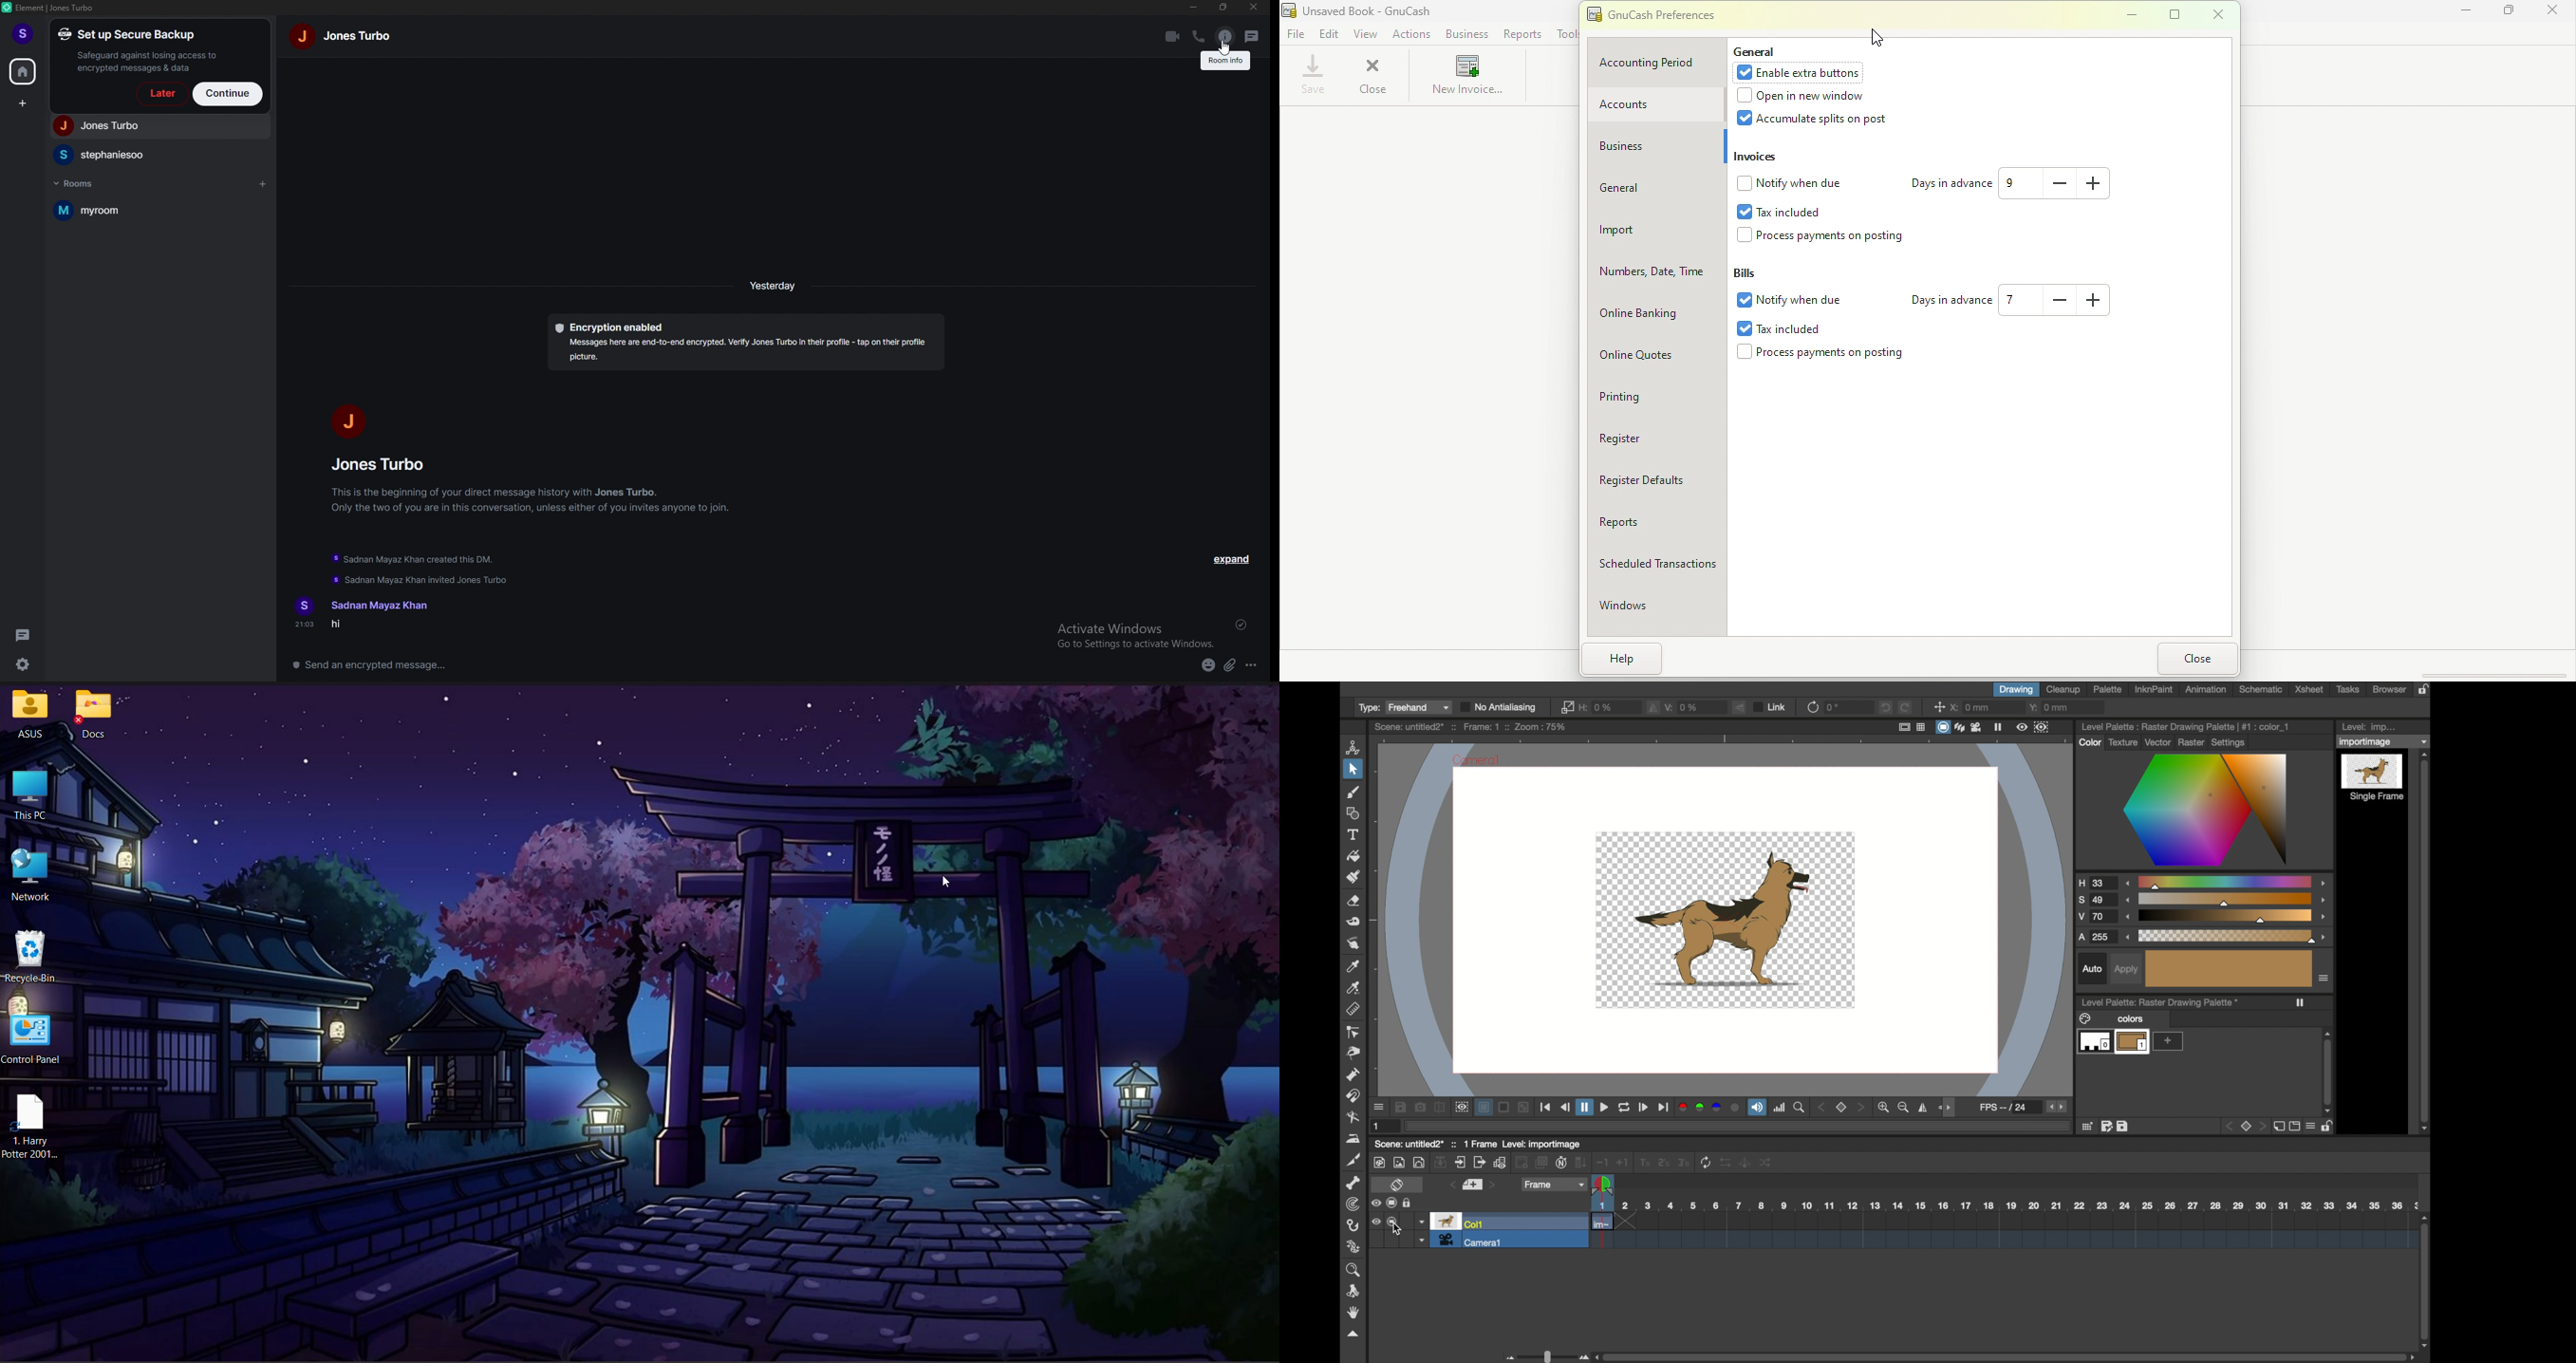 The width and height of the screenshot is (2576, 1372). What do you see at coordinates (1473, 1241) in the screenshot?
I see `camera1` at bounding box center [1473, 1241].